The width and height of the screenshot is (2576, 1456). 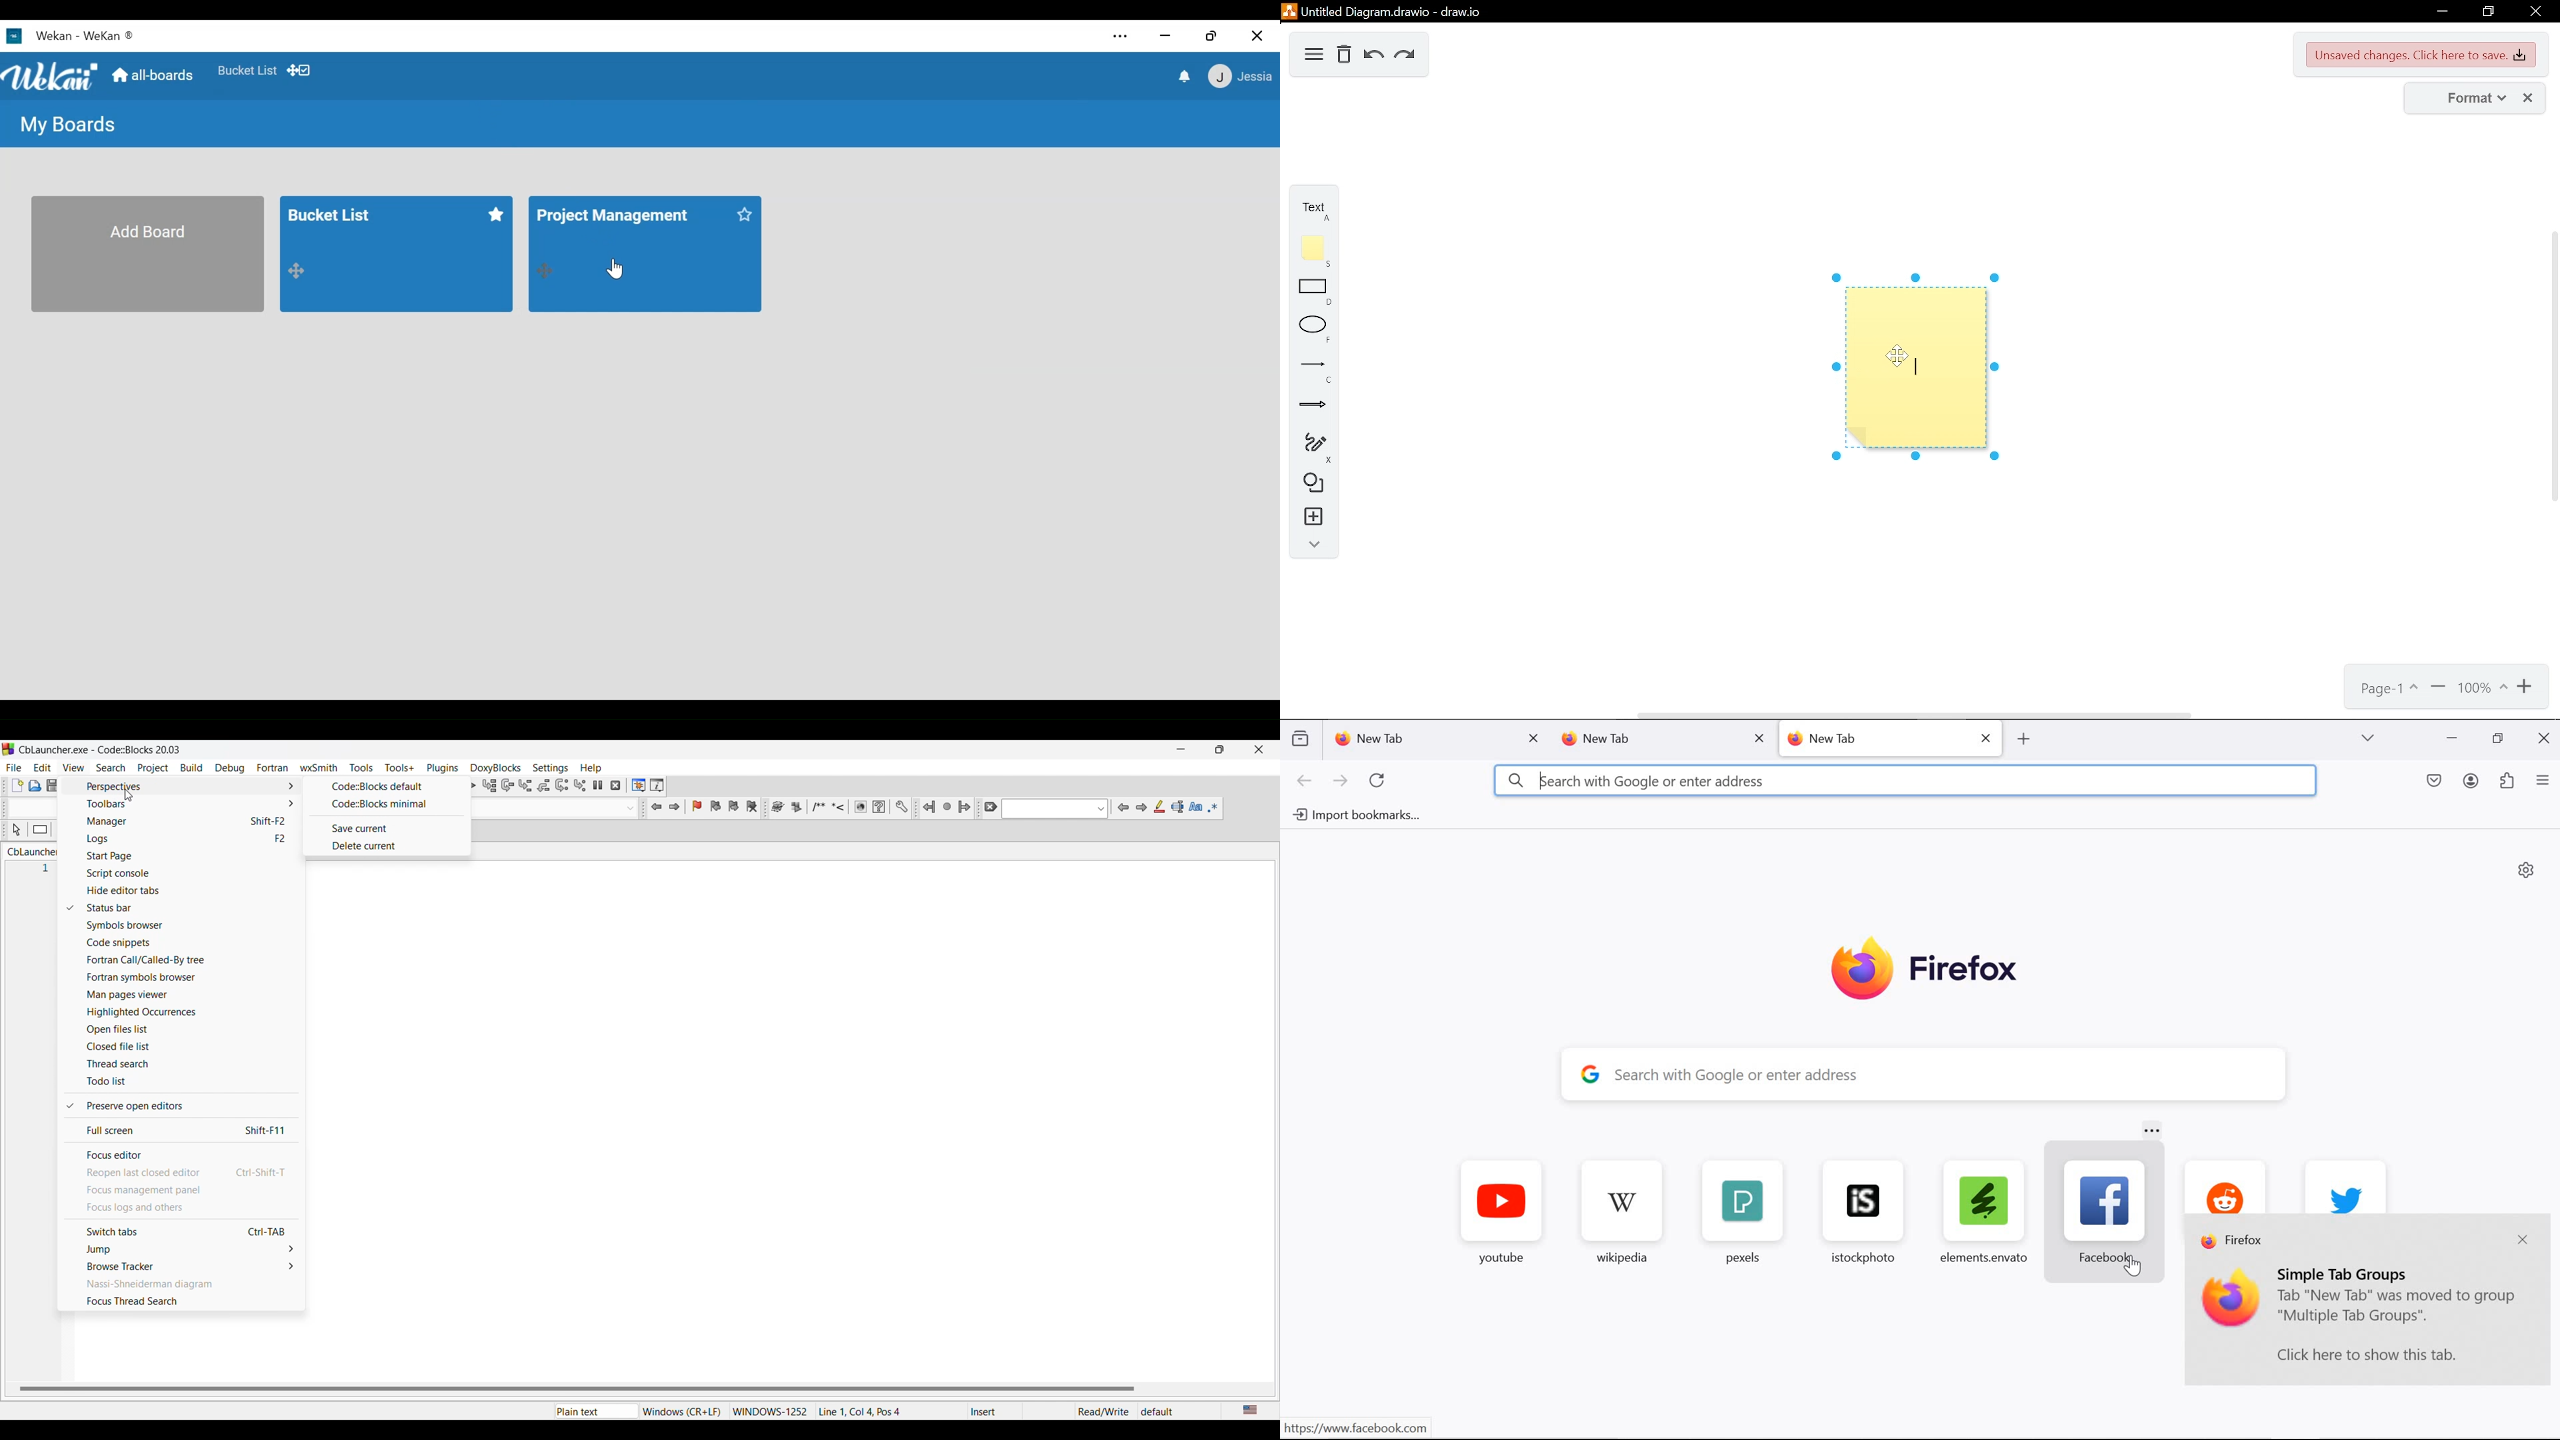 I want to click on Stop debugger, so click(x=615, y=785).